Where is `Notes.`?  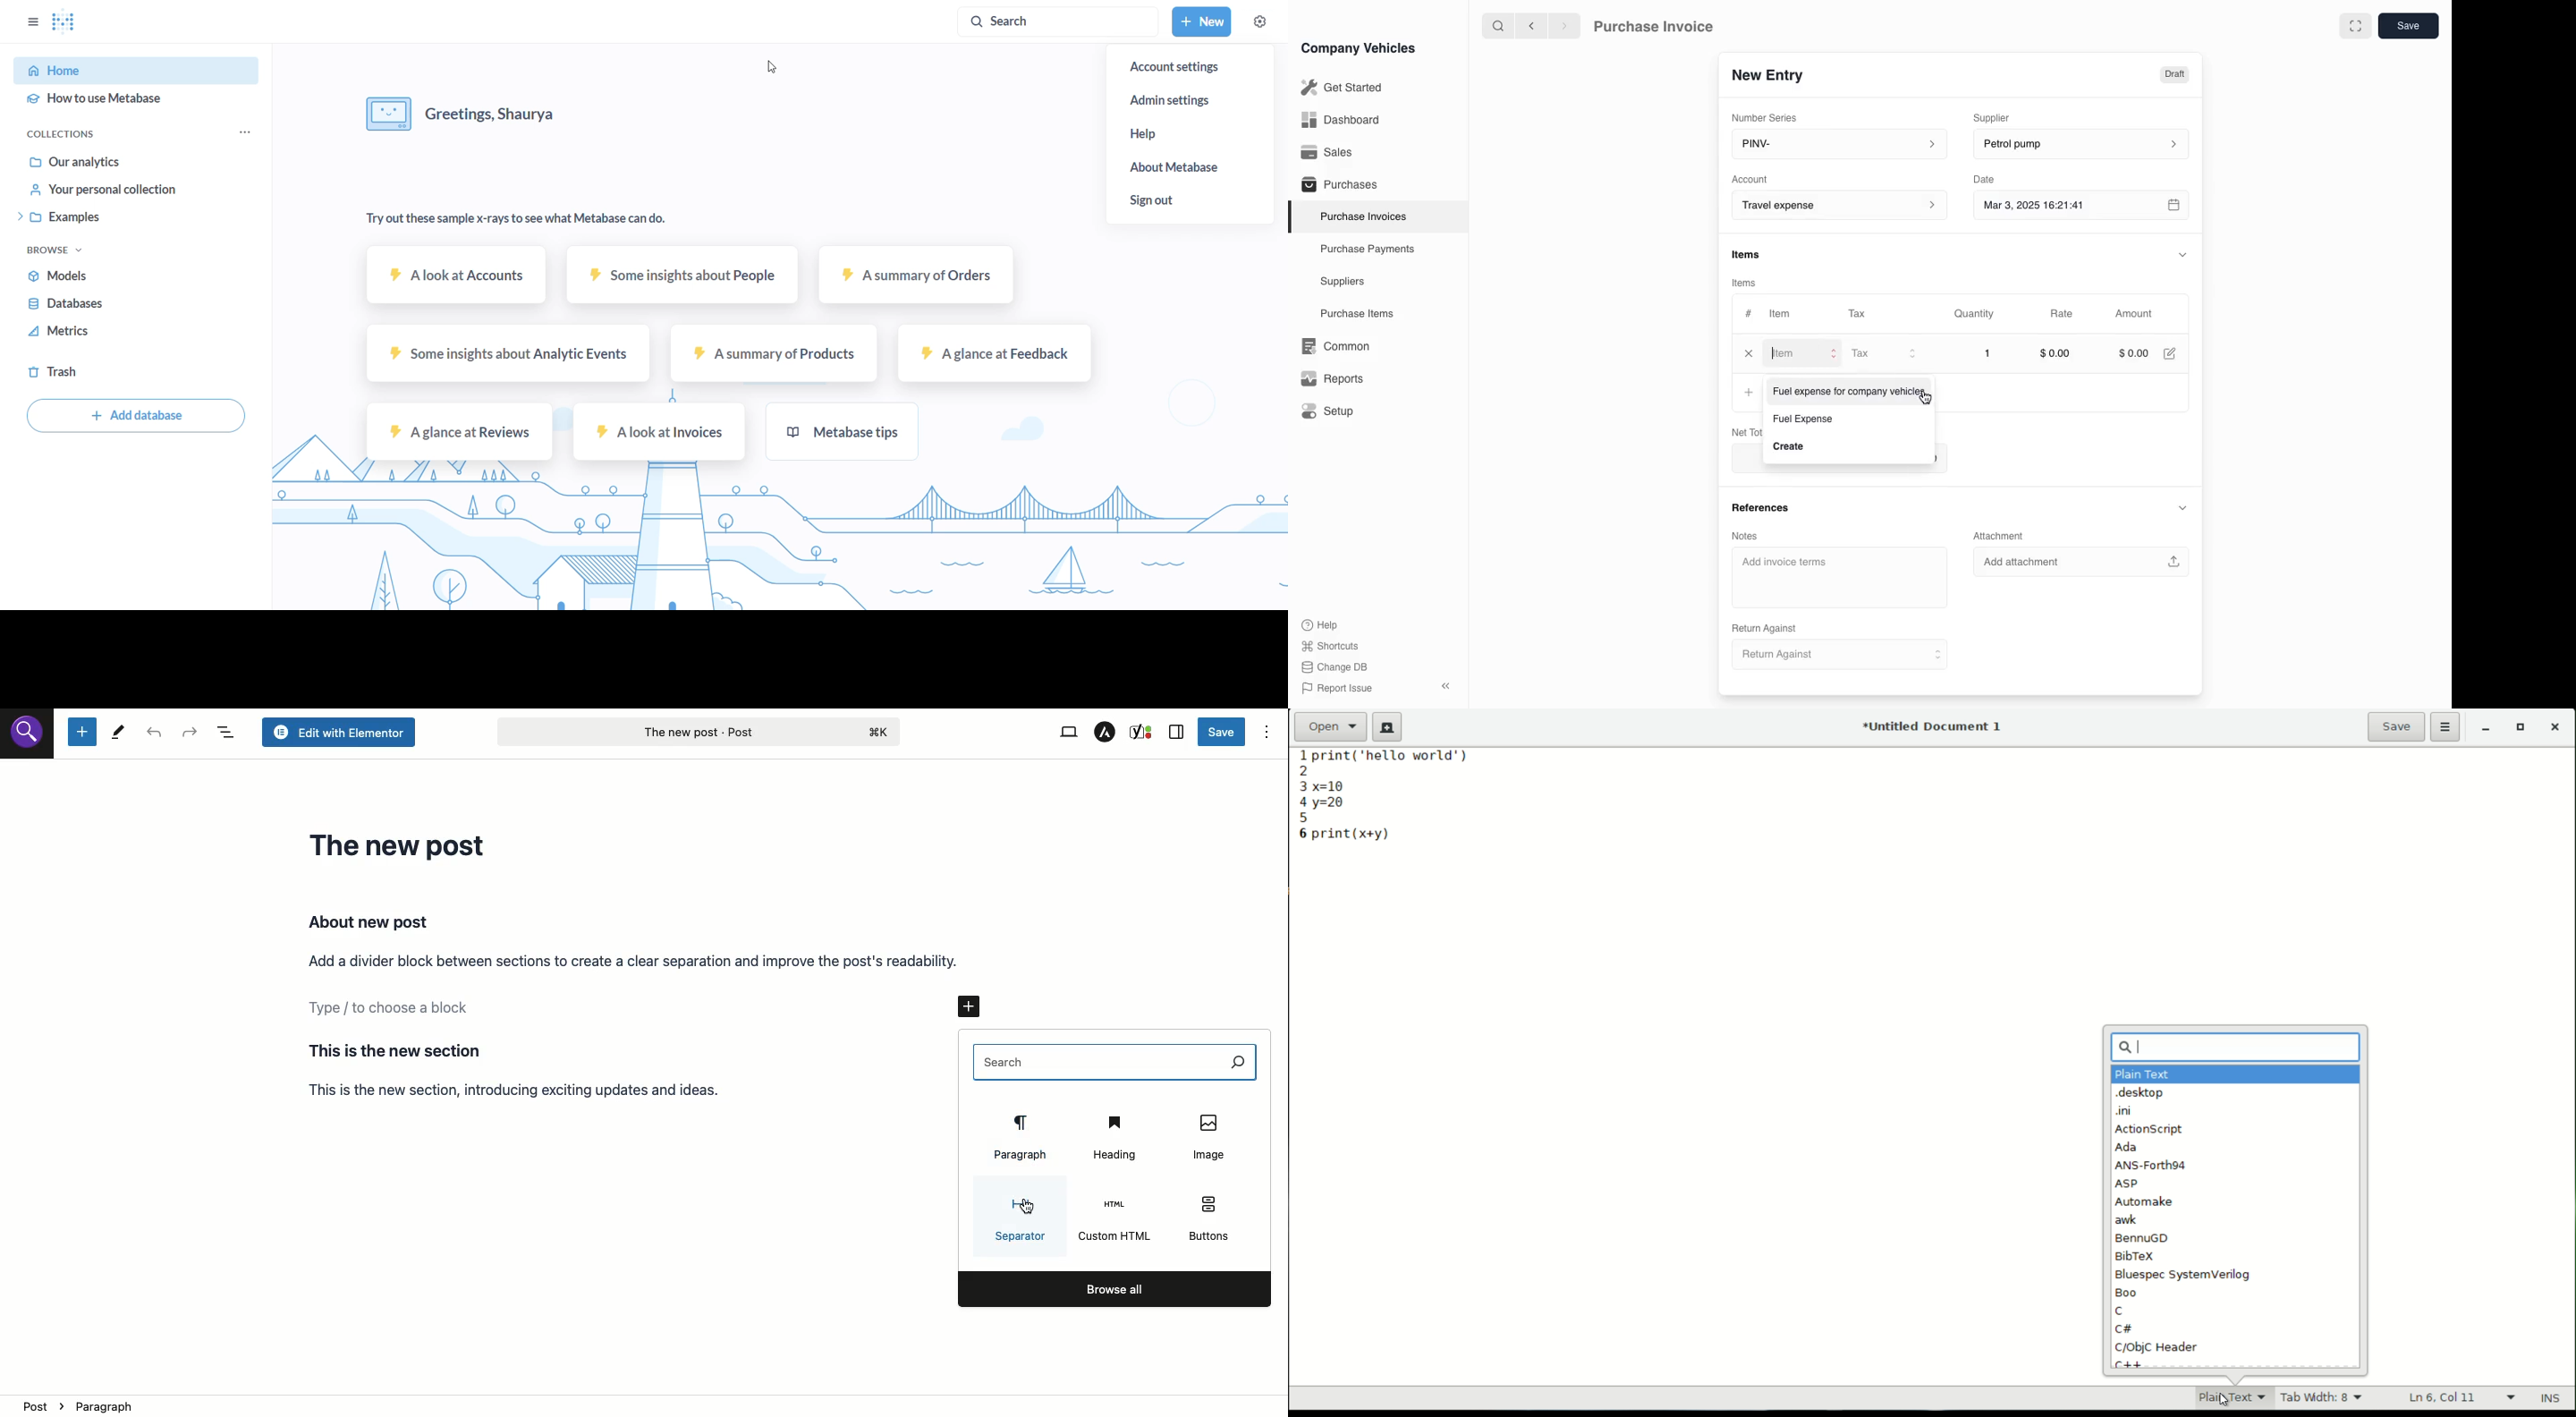 Notes. is located at coordinates (1755, 533).